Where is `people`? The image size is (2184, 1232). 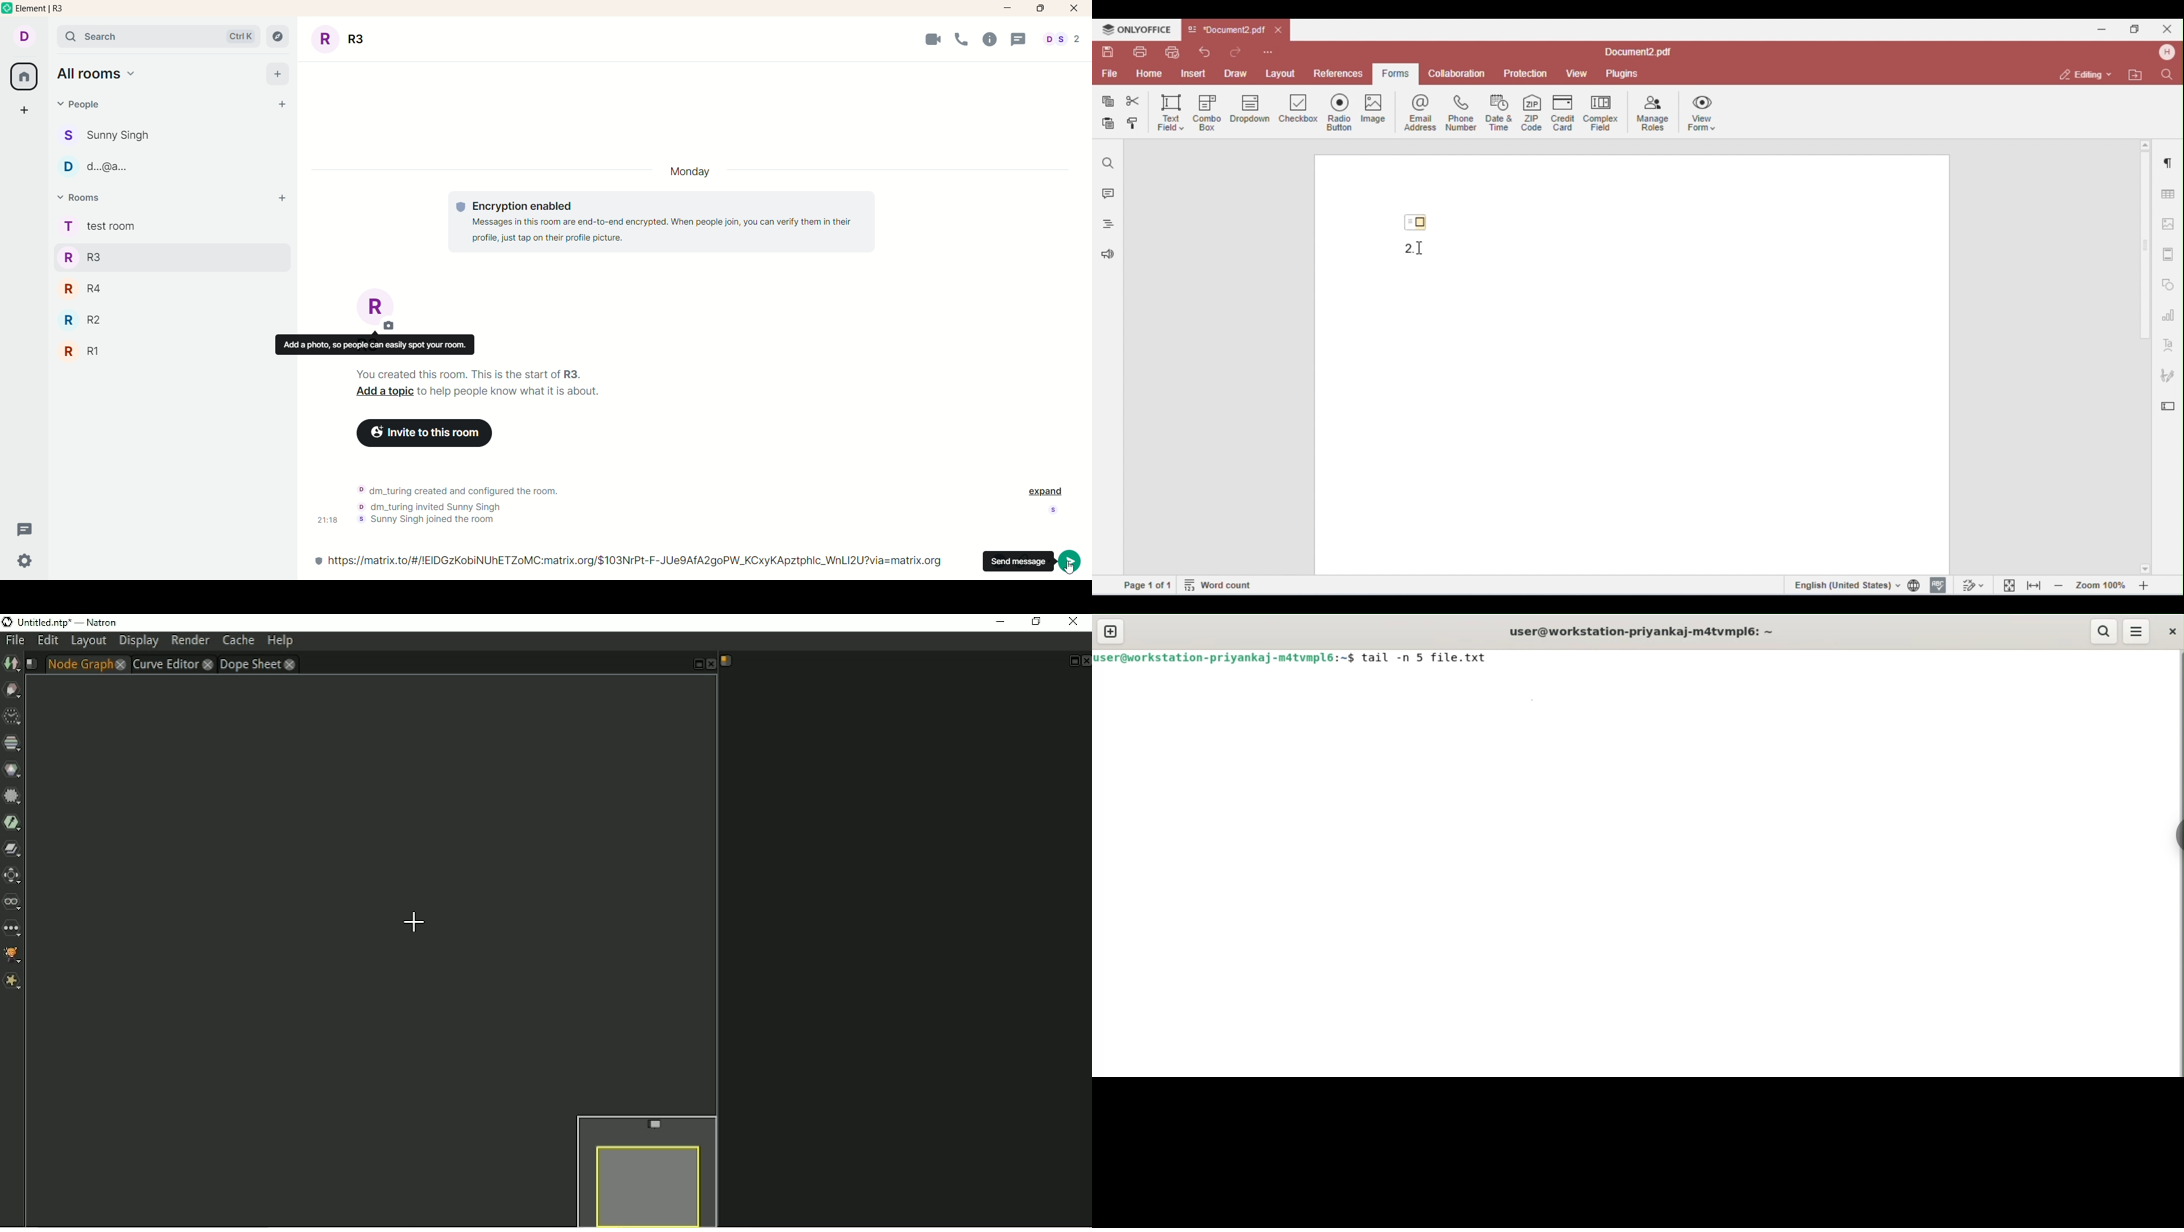 people is located at coordinates (1064, 38).